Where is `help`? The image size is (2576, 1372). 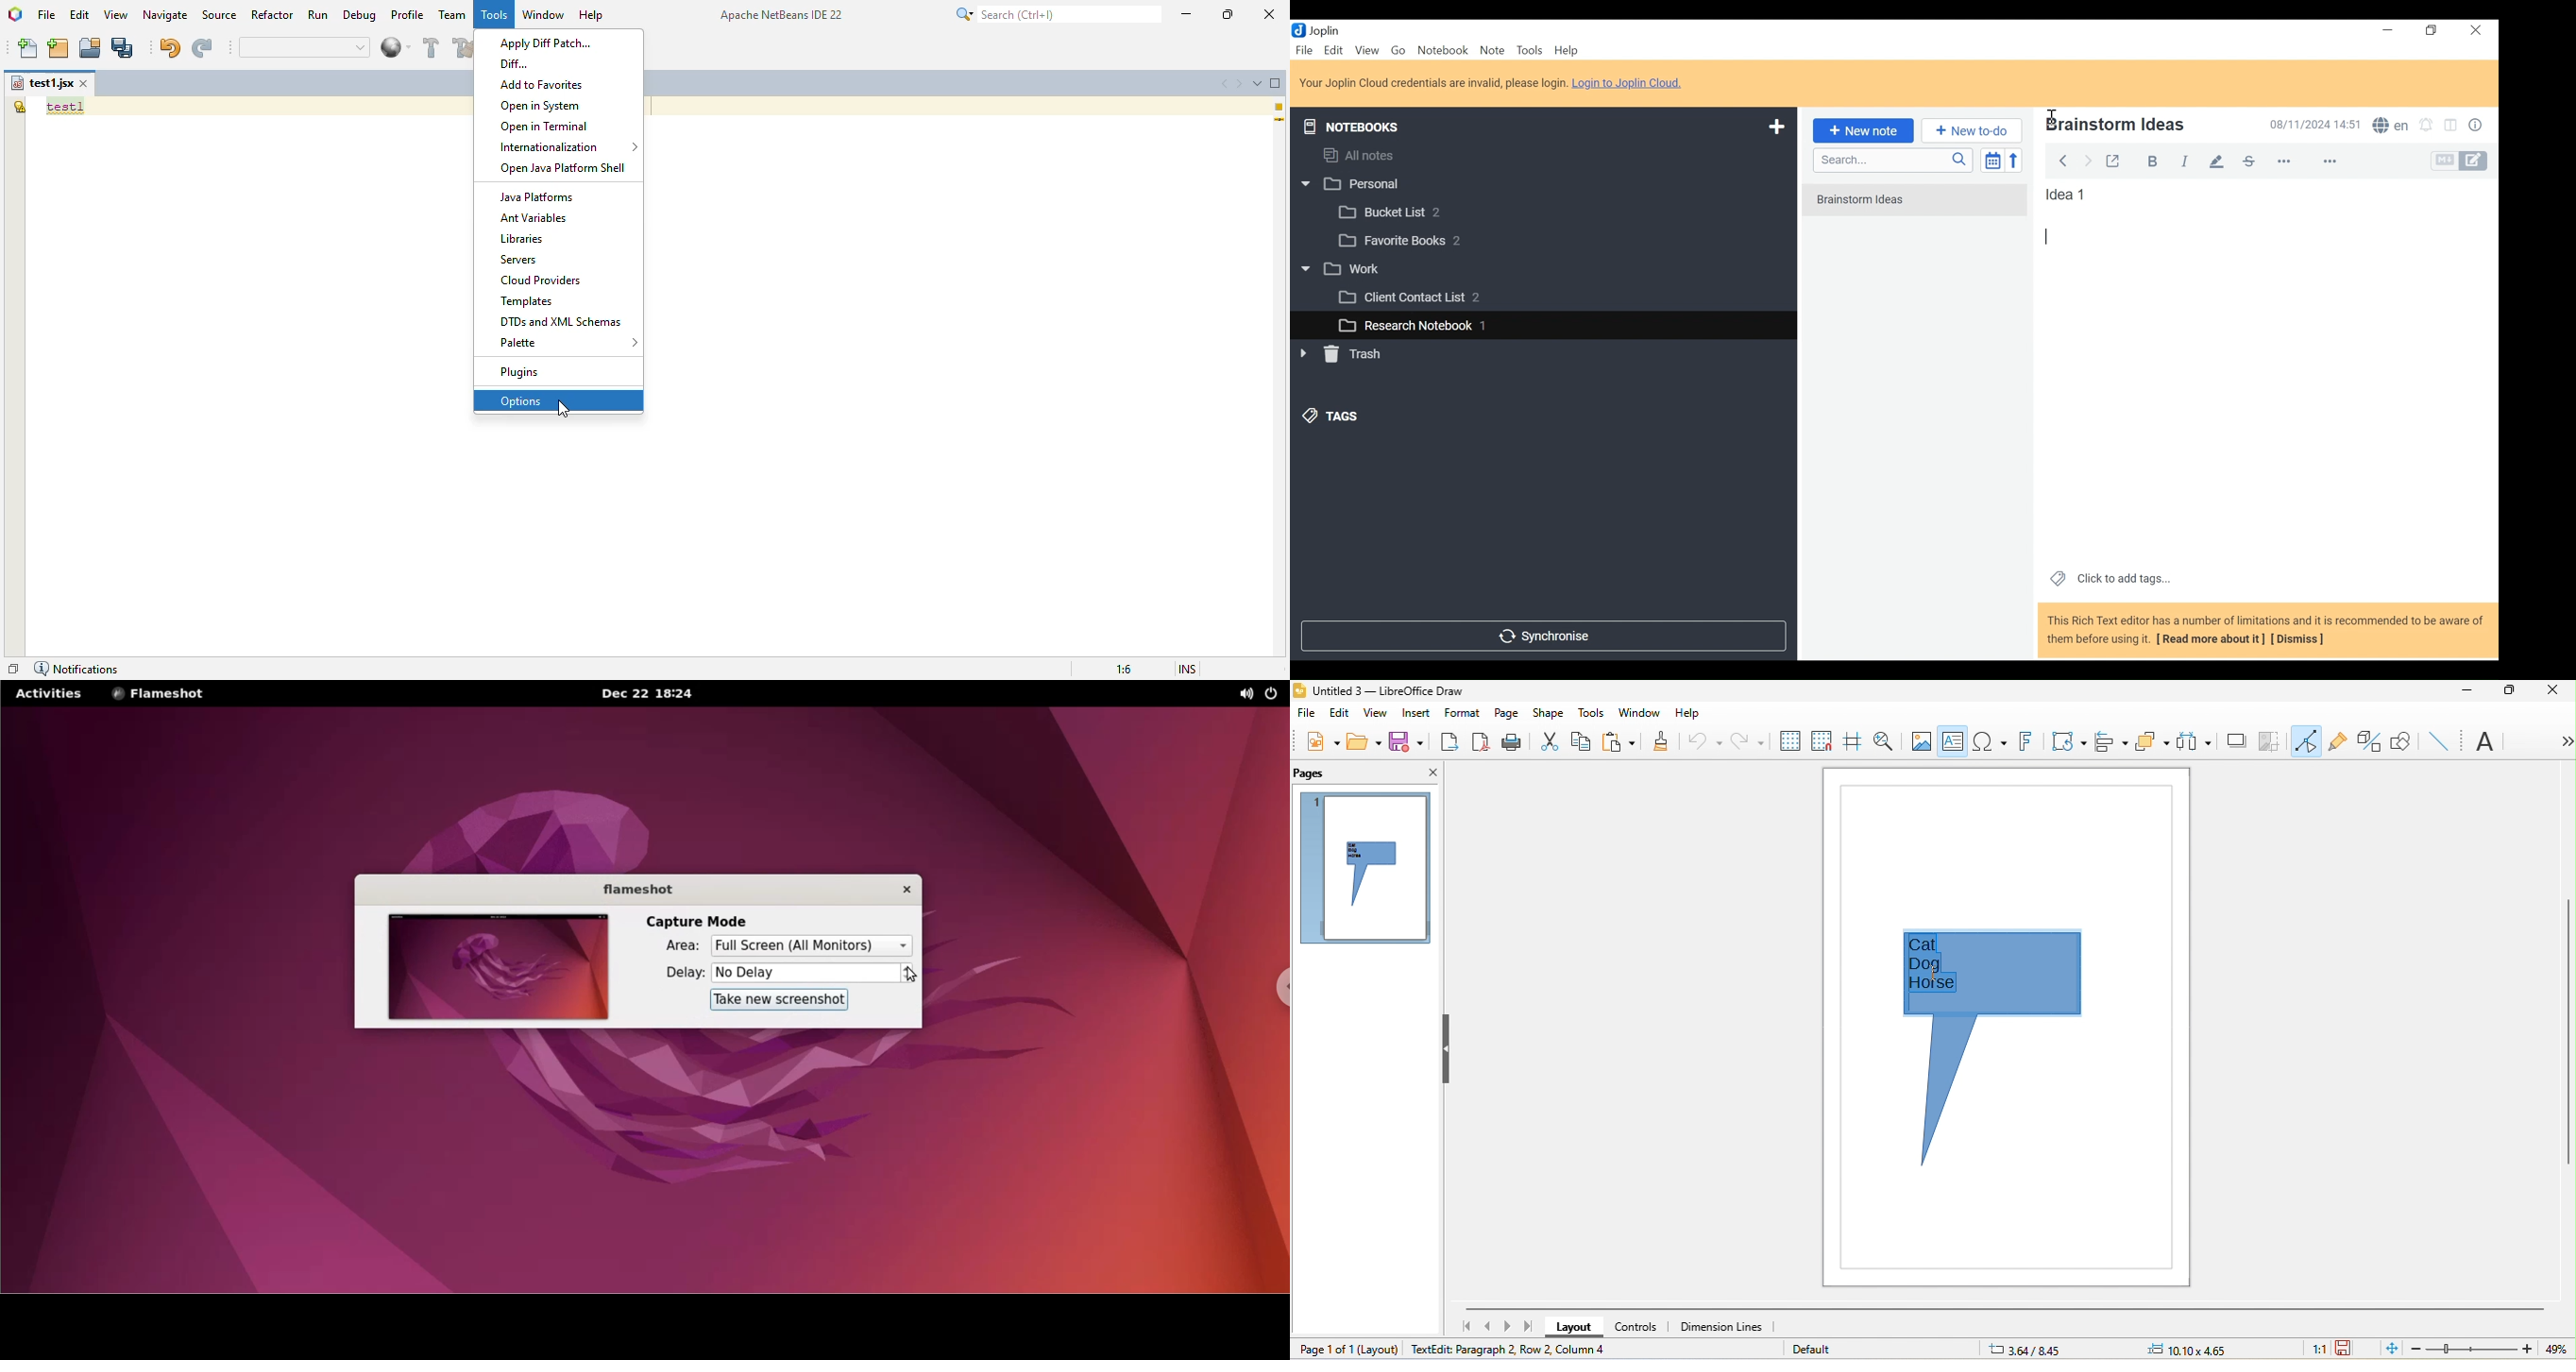 help is located at coordinates (1687, 711).